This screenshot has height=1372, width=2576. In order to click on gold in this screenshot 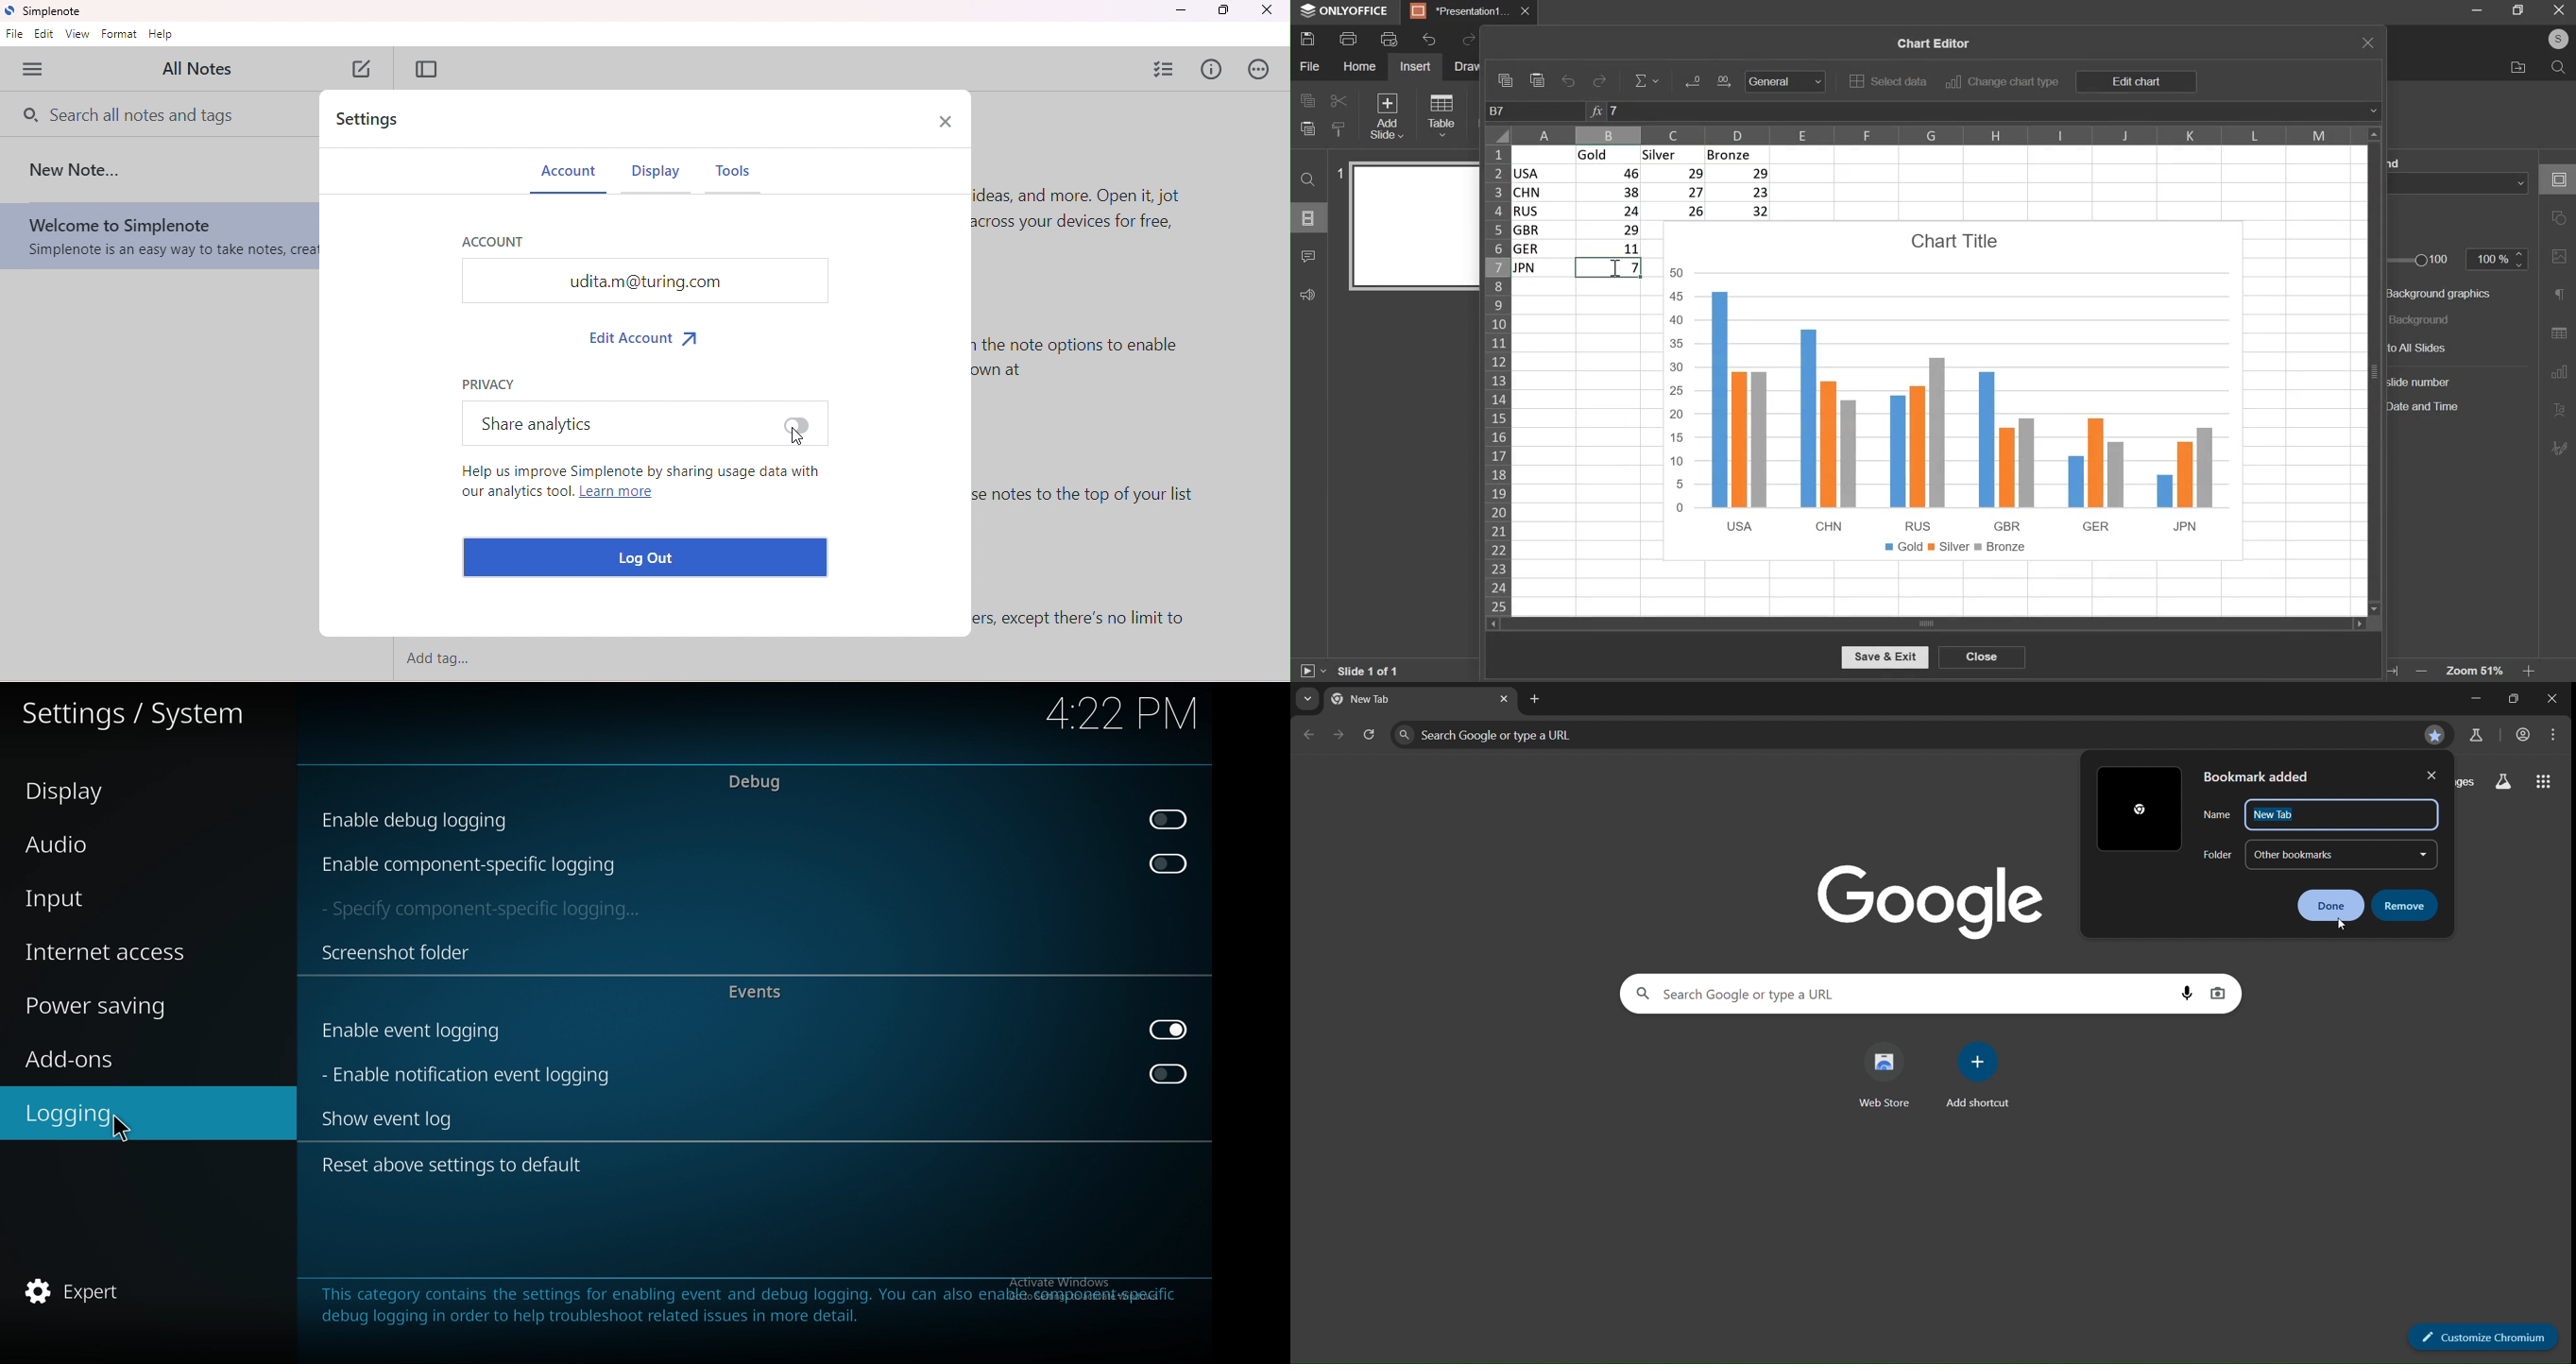, I will do `click(1601, 154)`.